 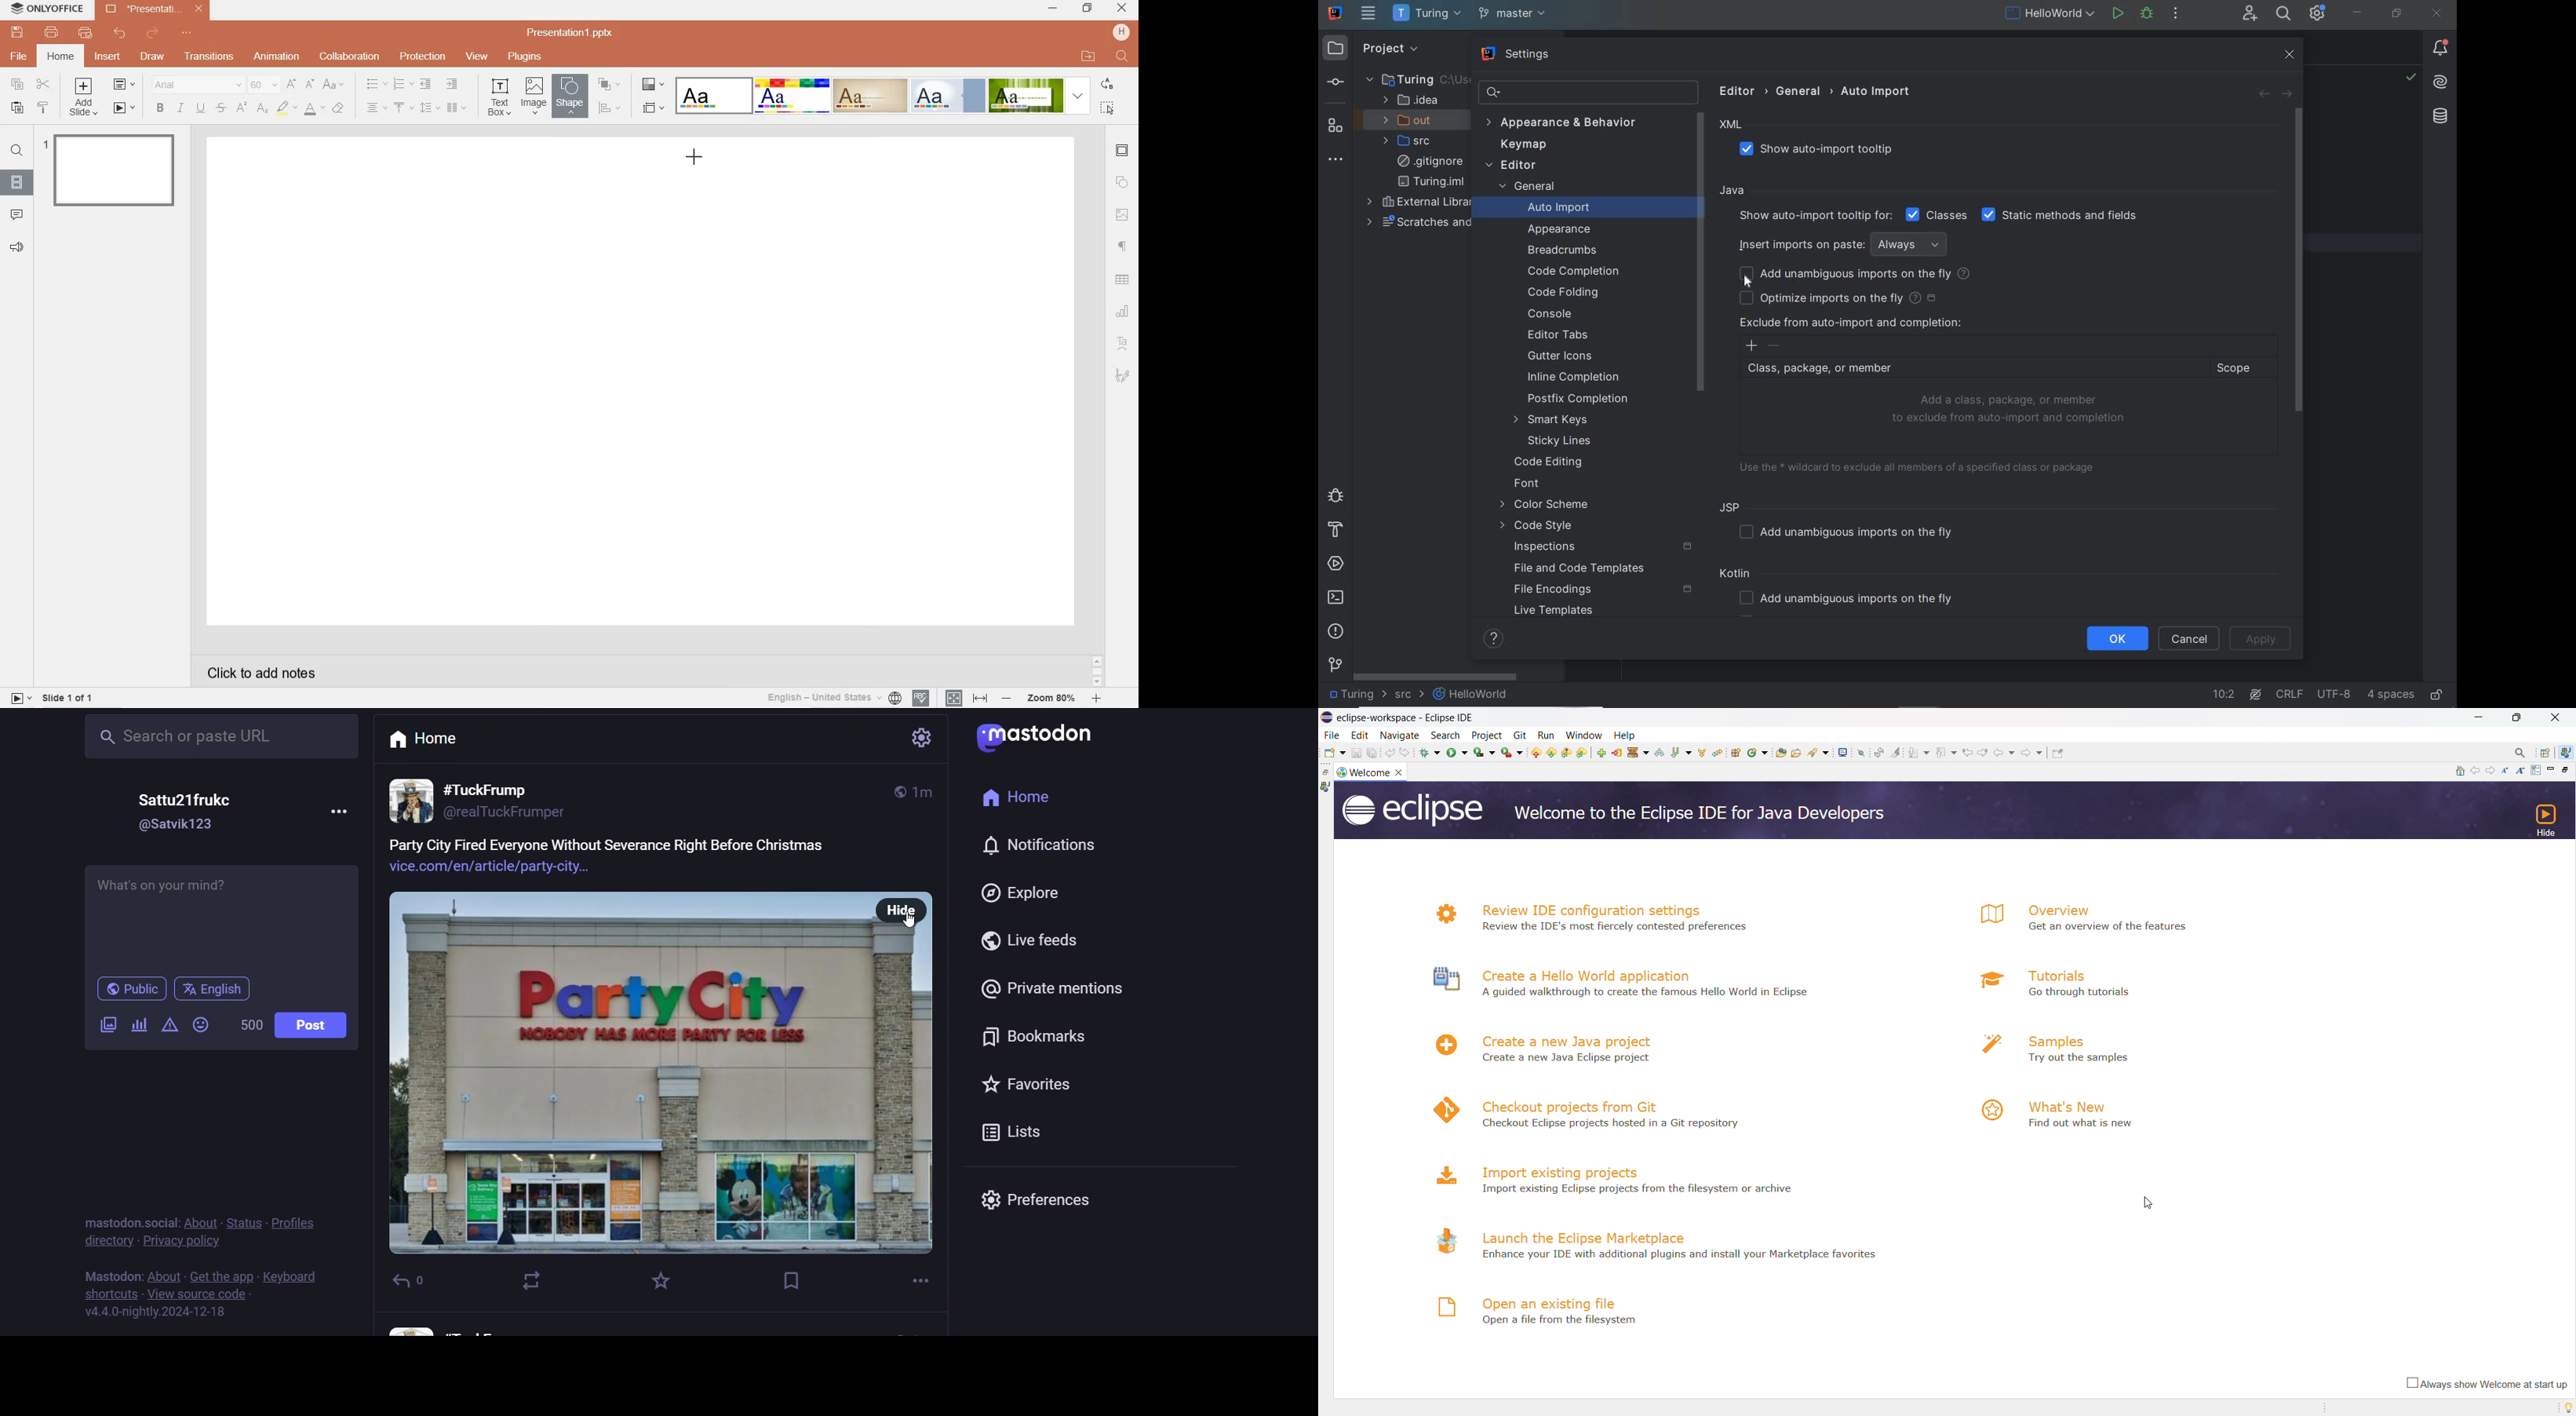 I want to click on favorites, so click(x=660, y=1282).